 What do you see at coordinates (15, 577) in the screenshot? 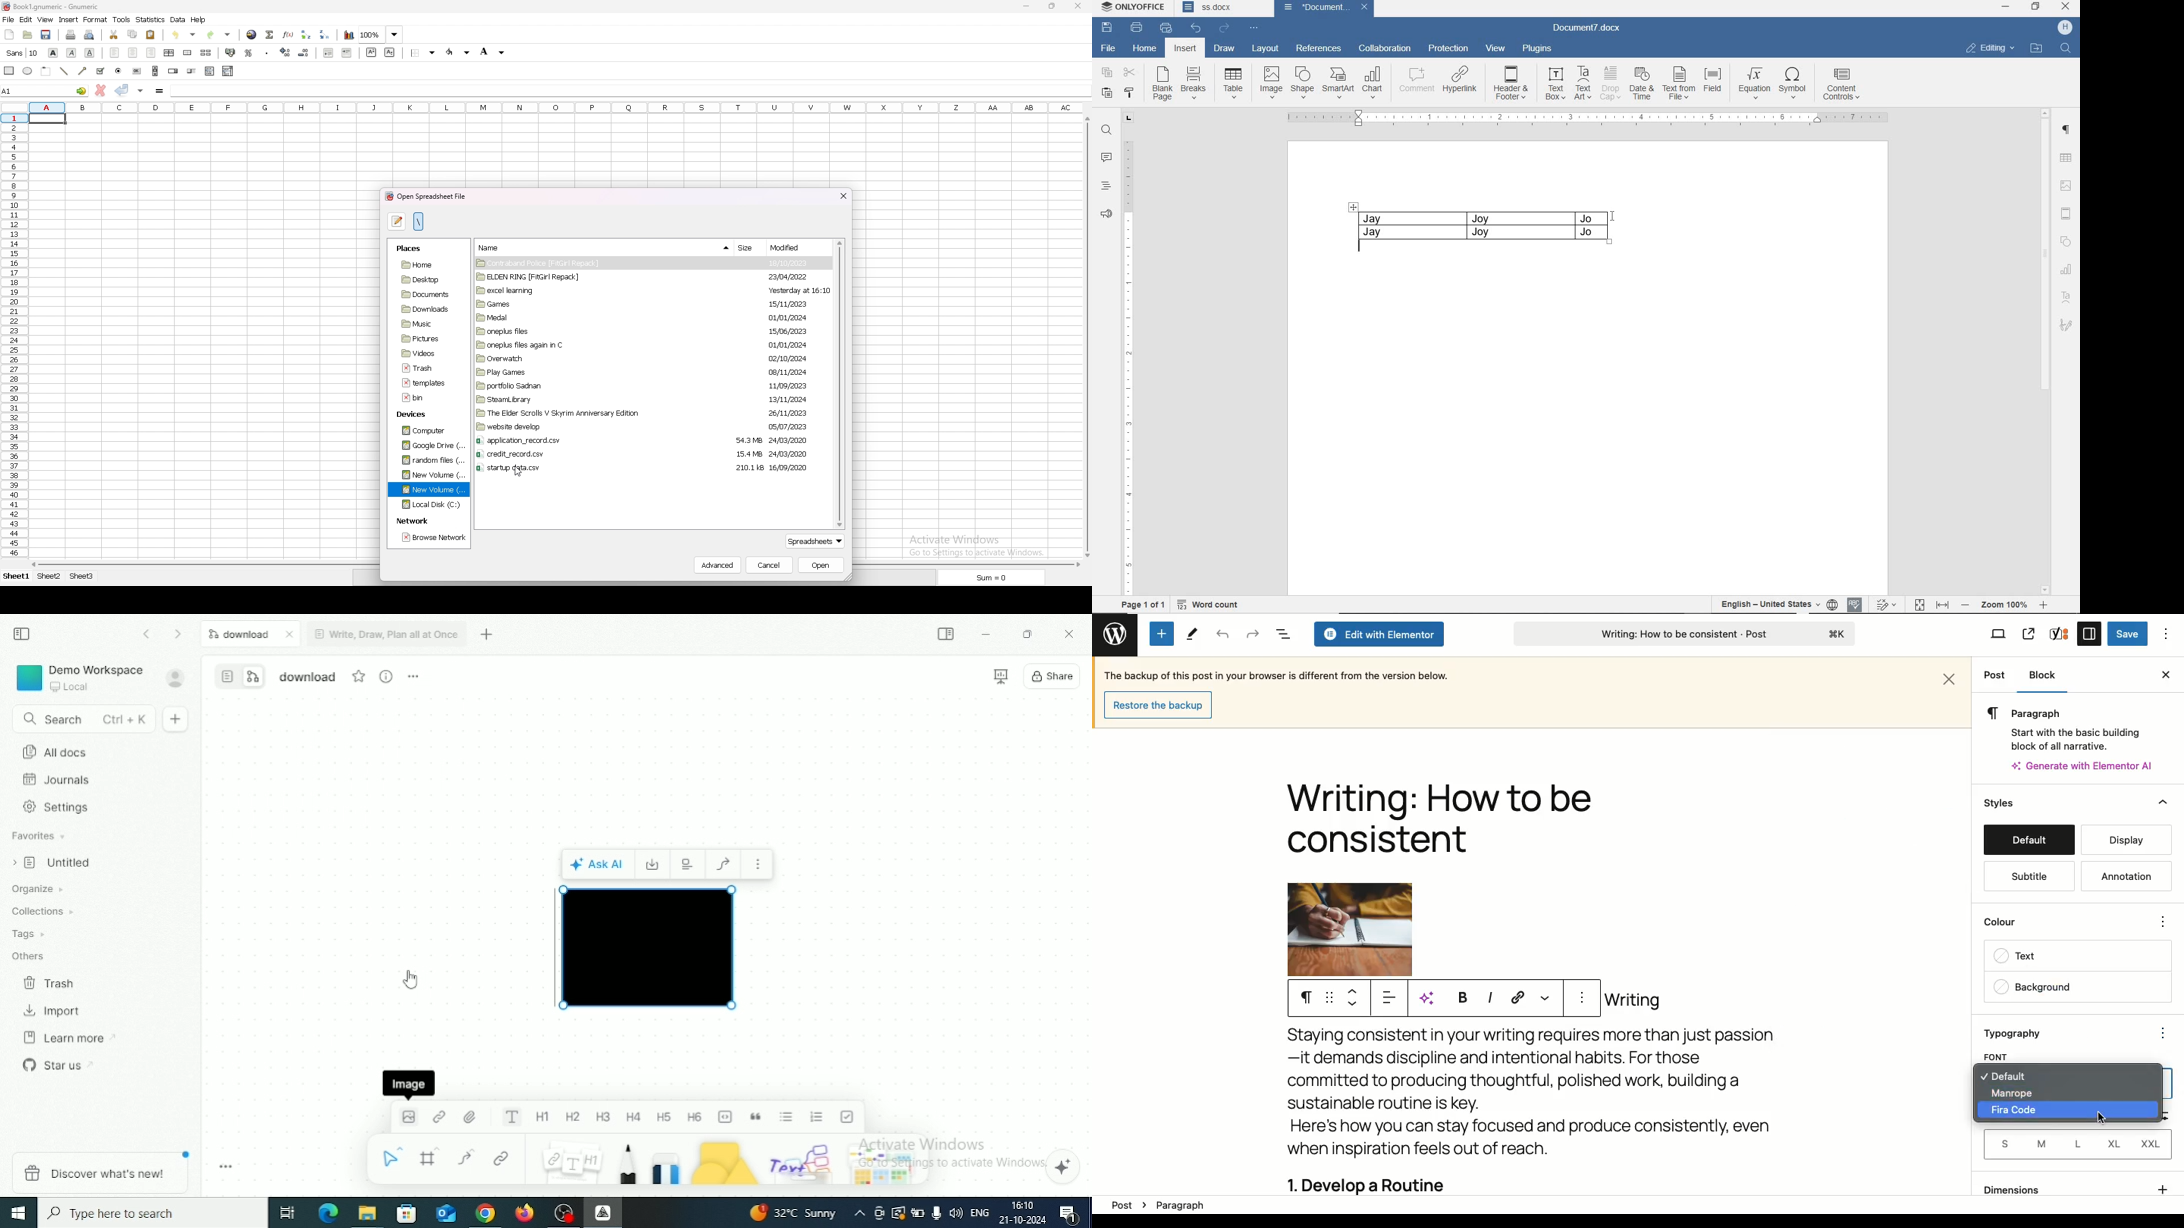
I see `Sheet 1` at bounding box center [15, 577].